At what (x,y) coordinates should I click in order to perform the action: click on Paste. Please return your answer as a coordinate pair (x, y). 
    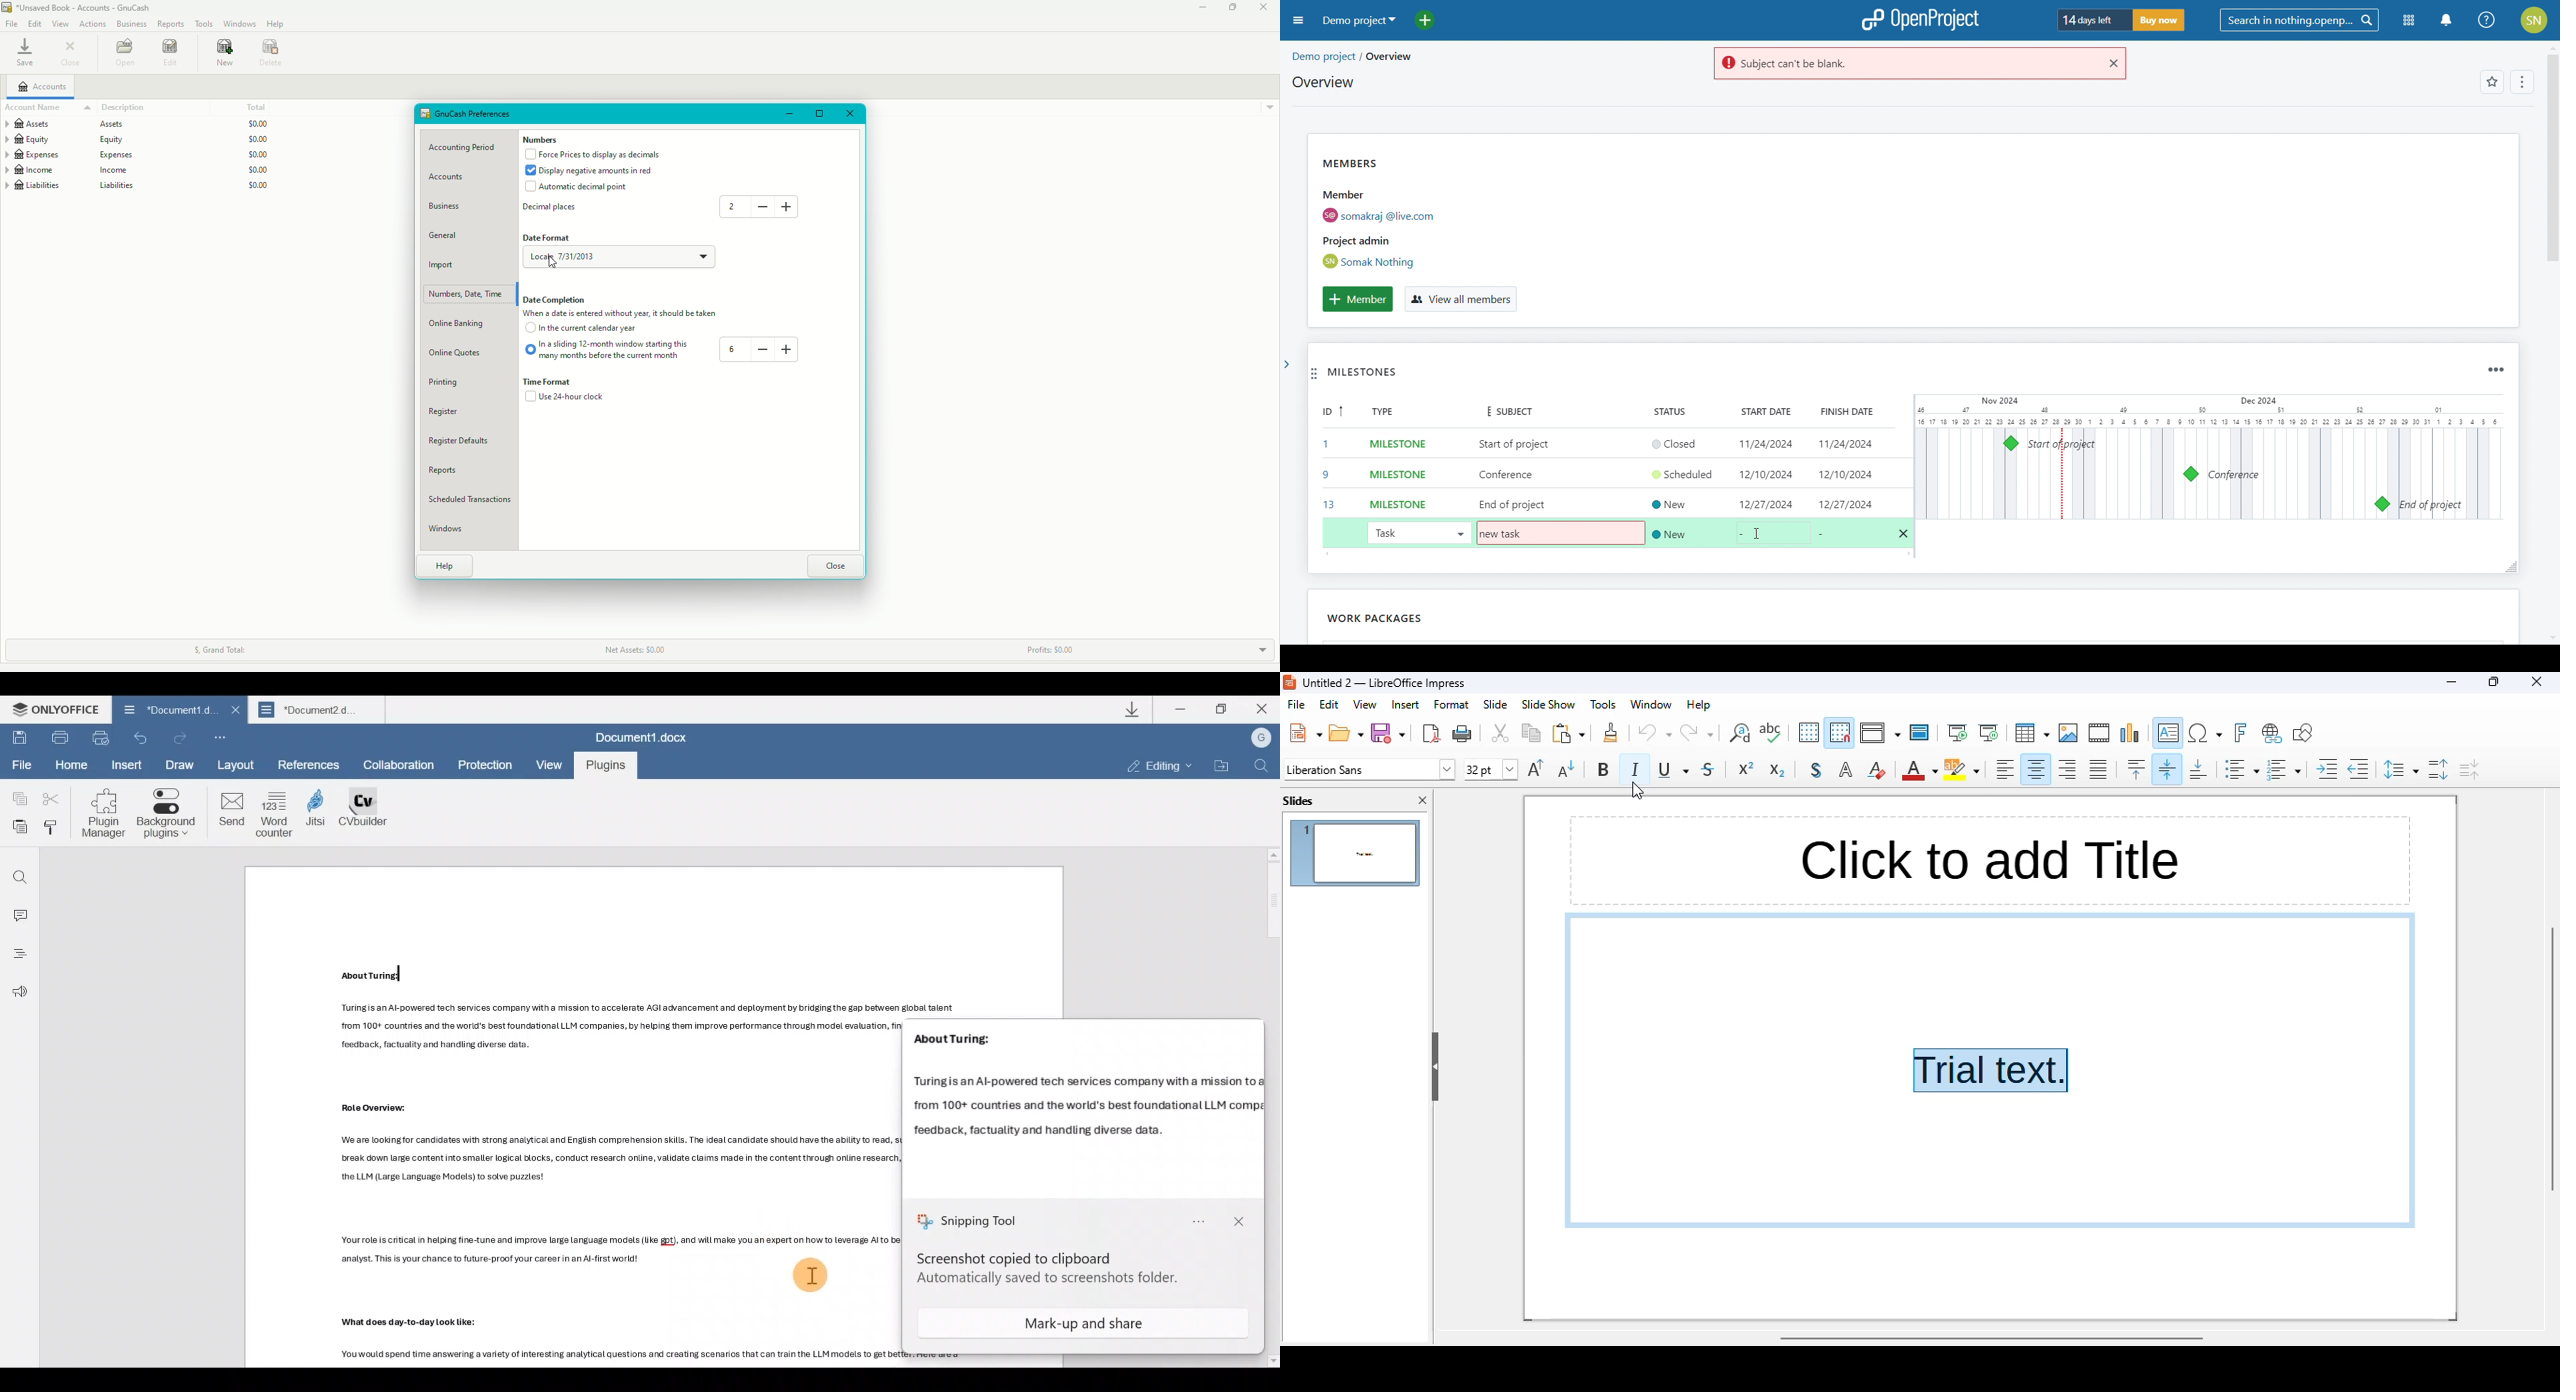
    Looking at the image, I should click on (17, 828).